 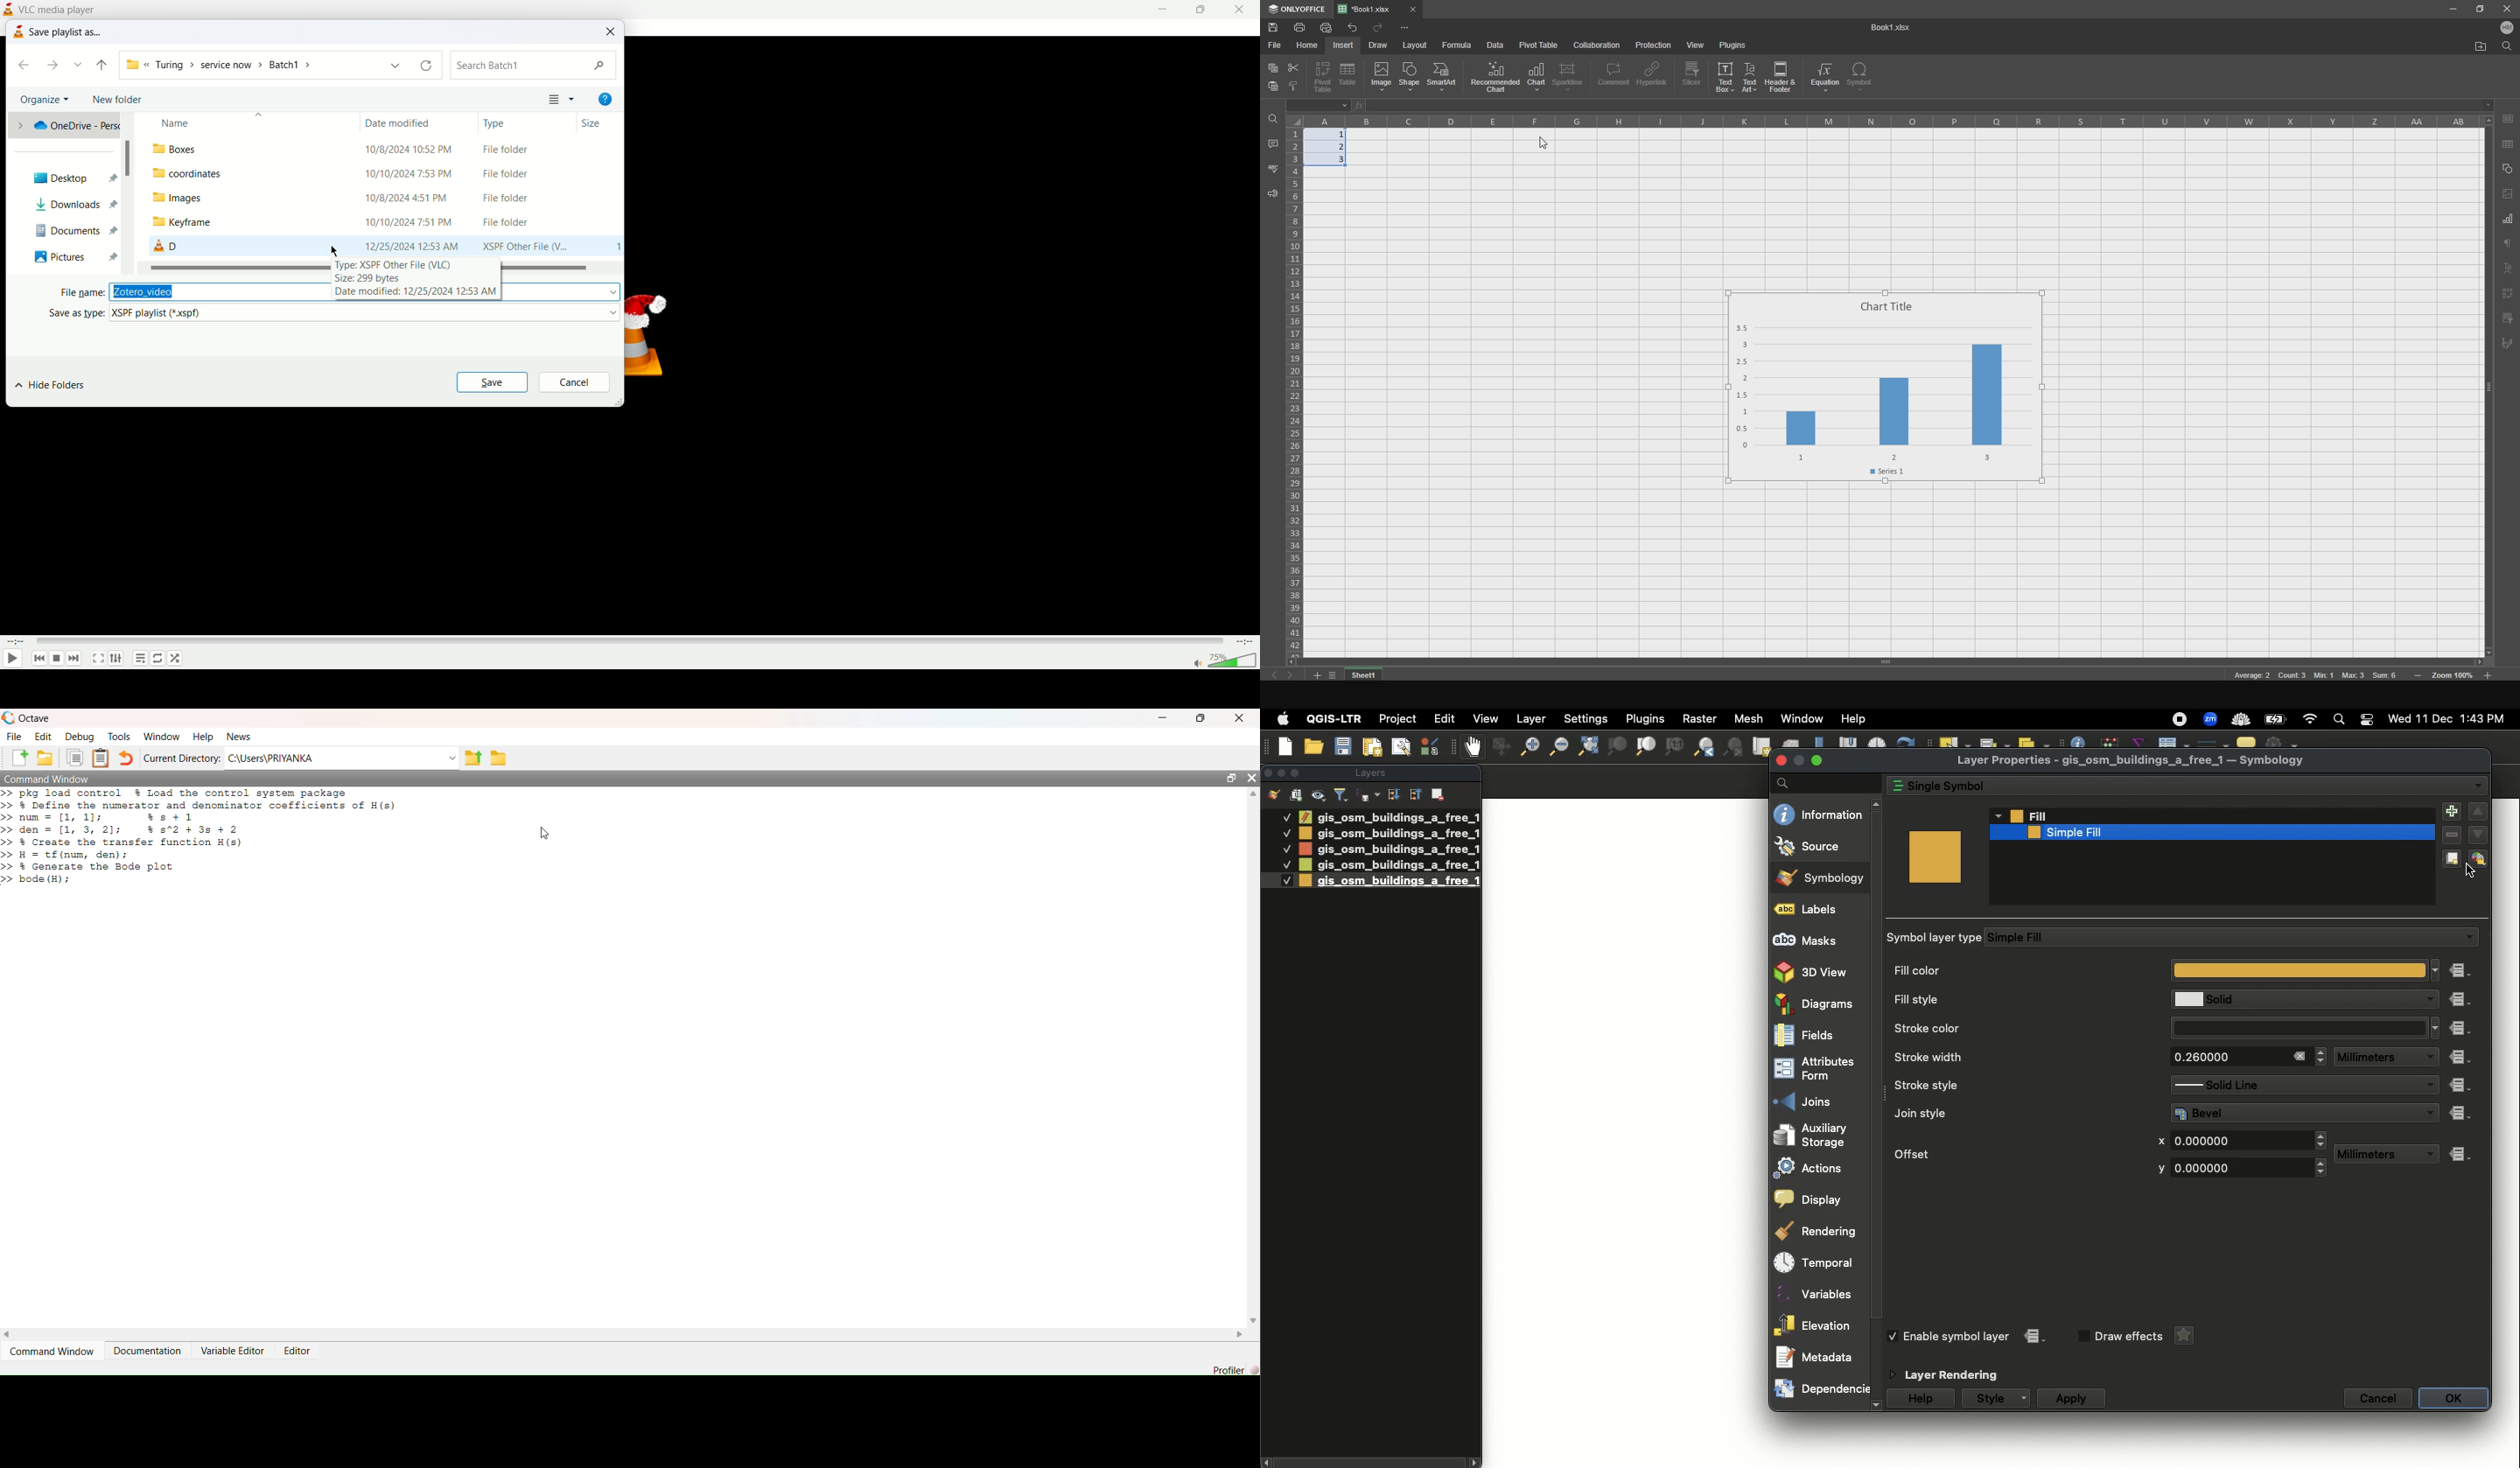 I want to click on Soure, so click(x=1818, y=846).